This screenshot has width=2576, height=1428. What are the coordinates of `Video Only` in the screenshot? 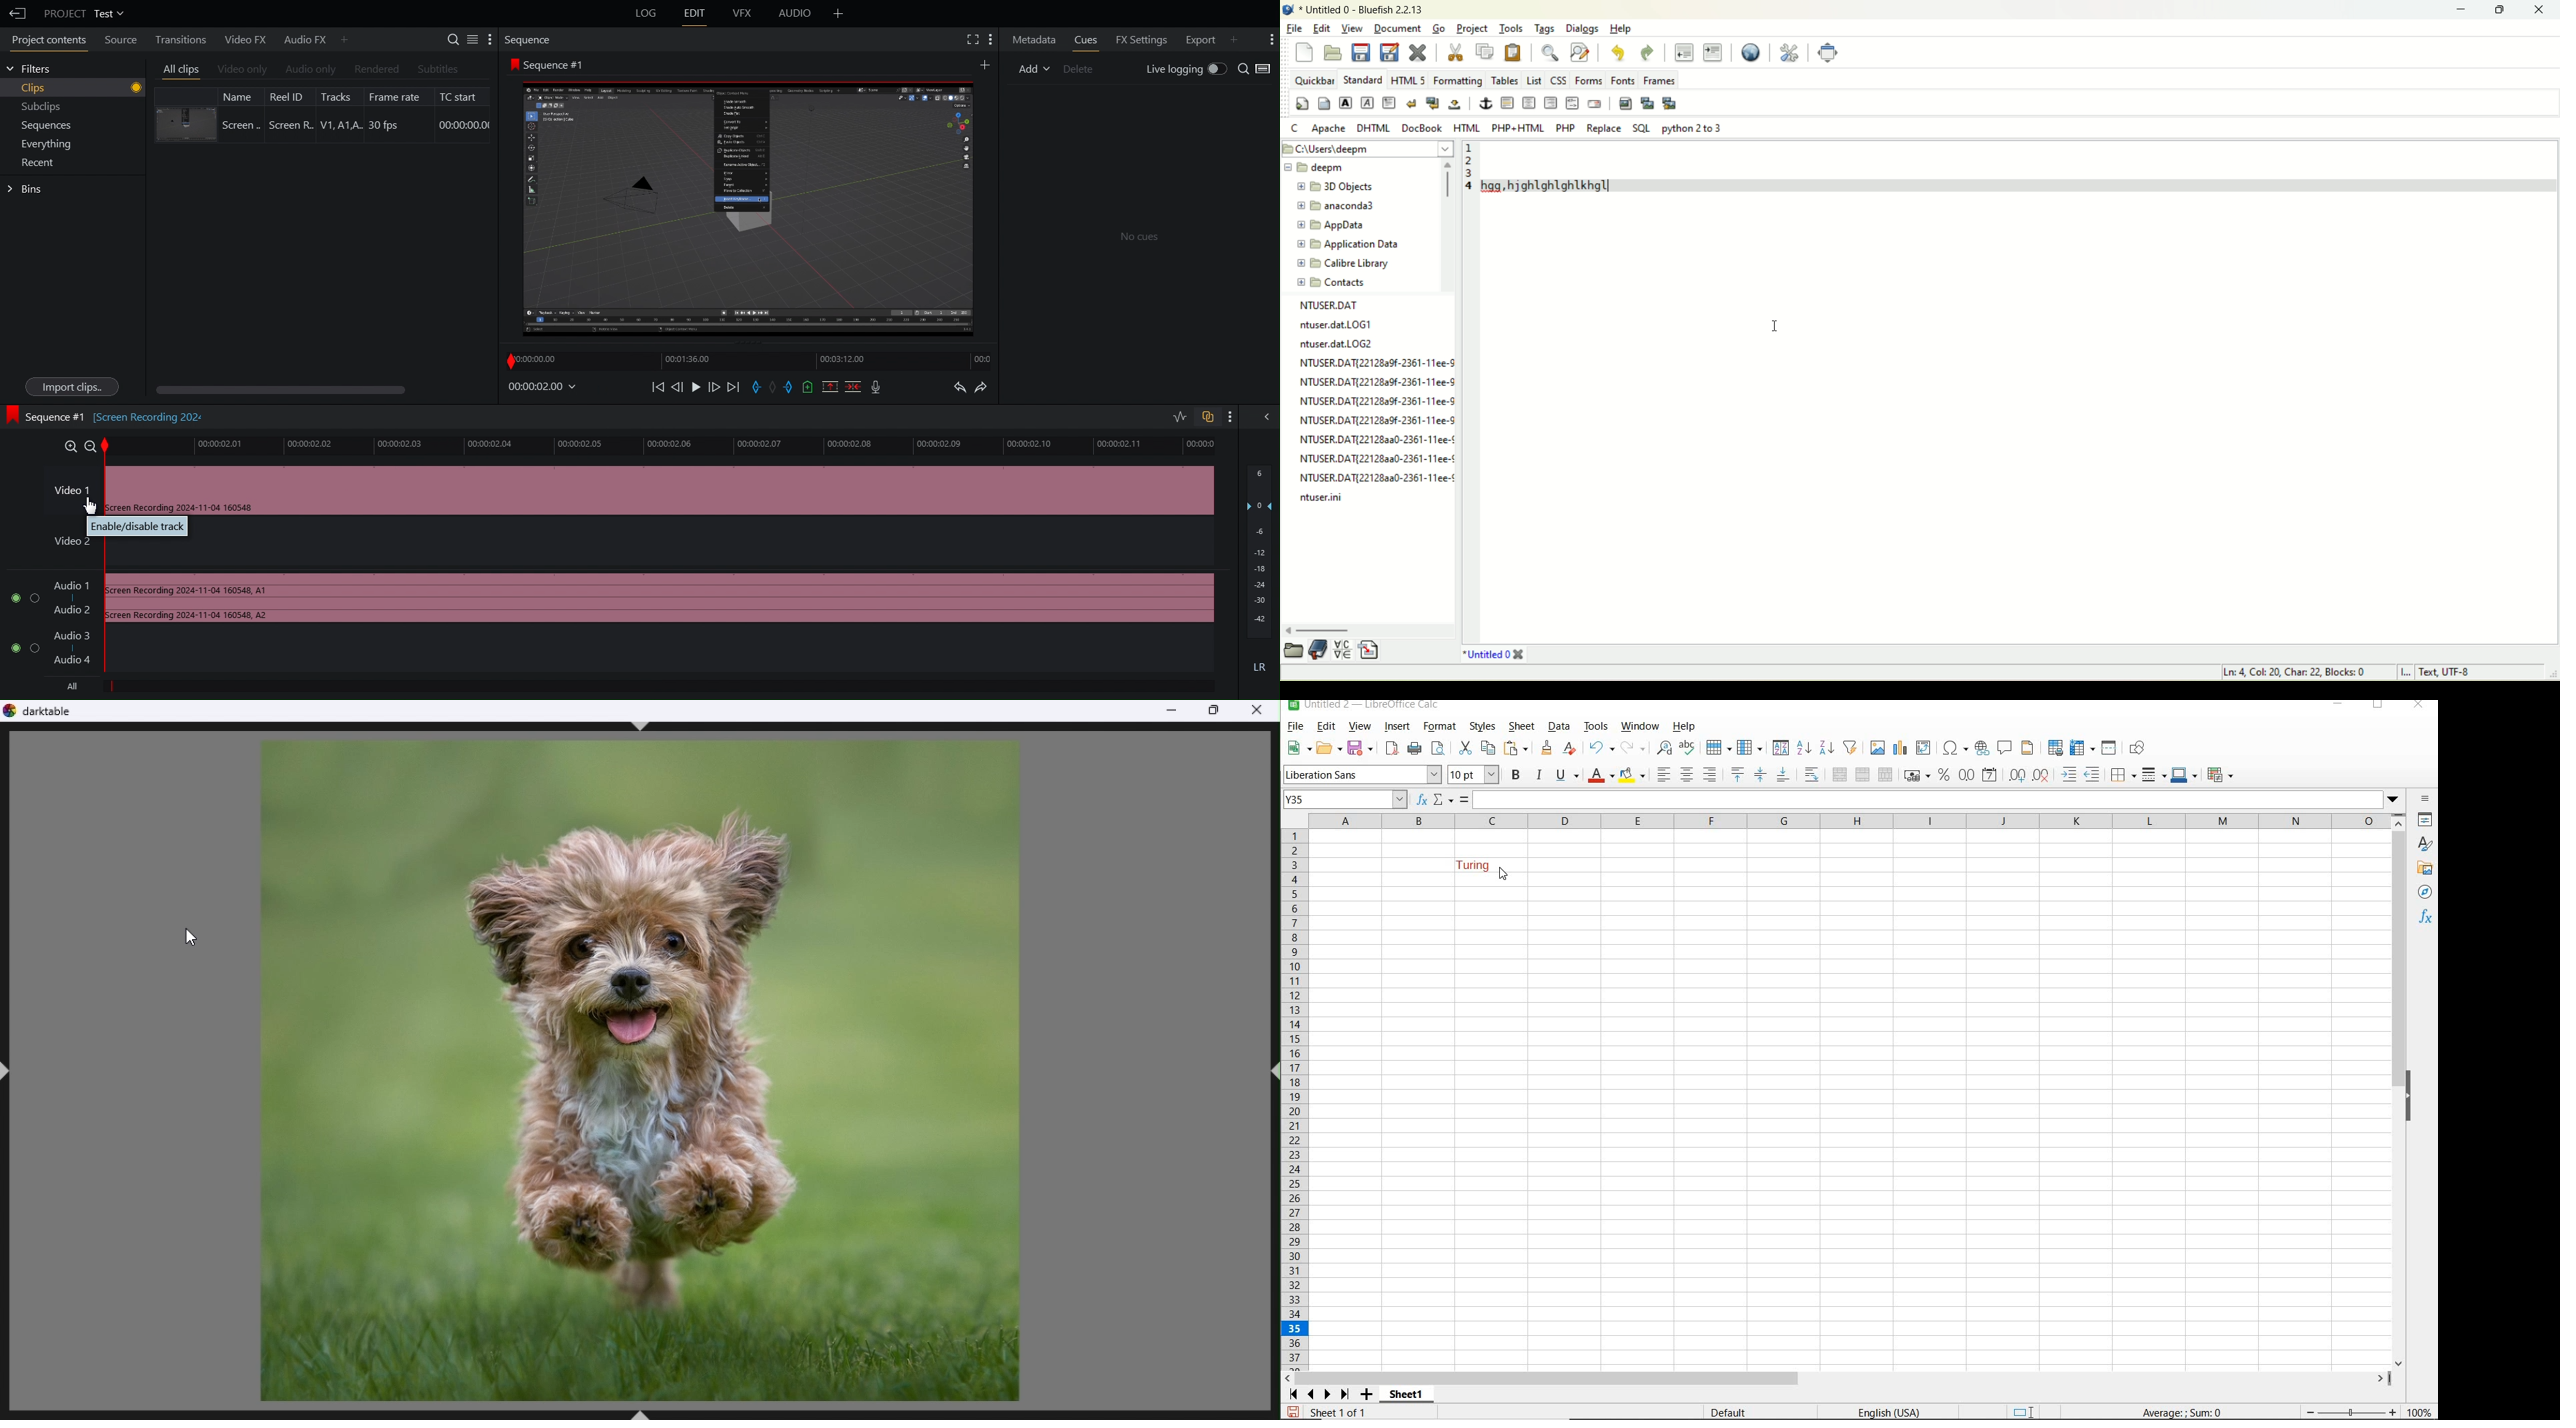 It's located at (242, 68).